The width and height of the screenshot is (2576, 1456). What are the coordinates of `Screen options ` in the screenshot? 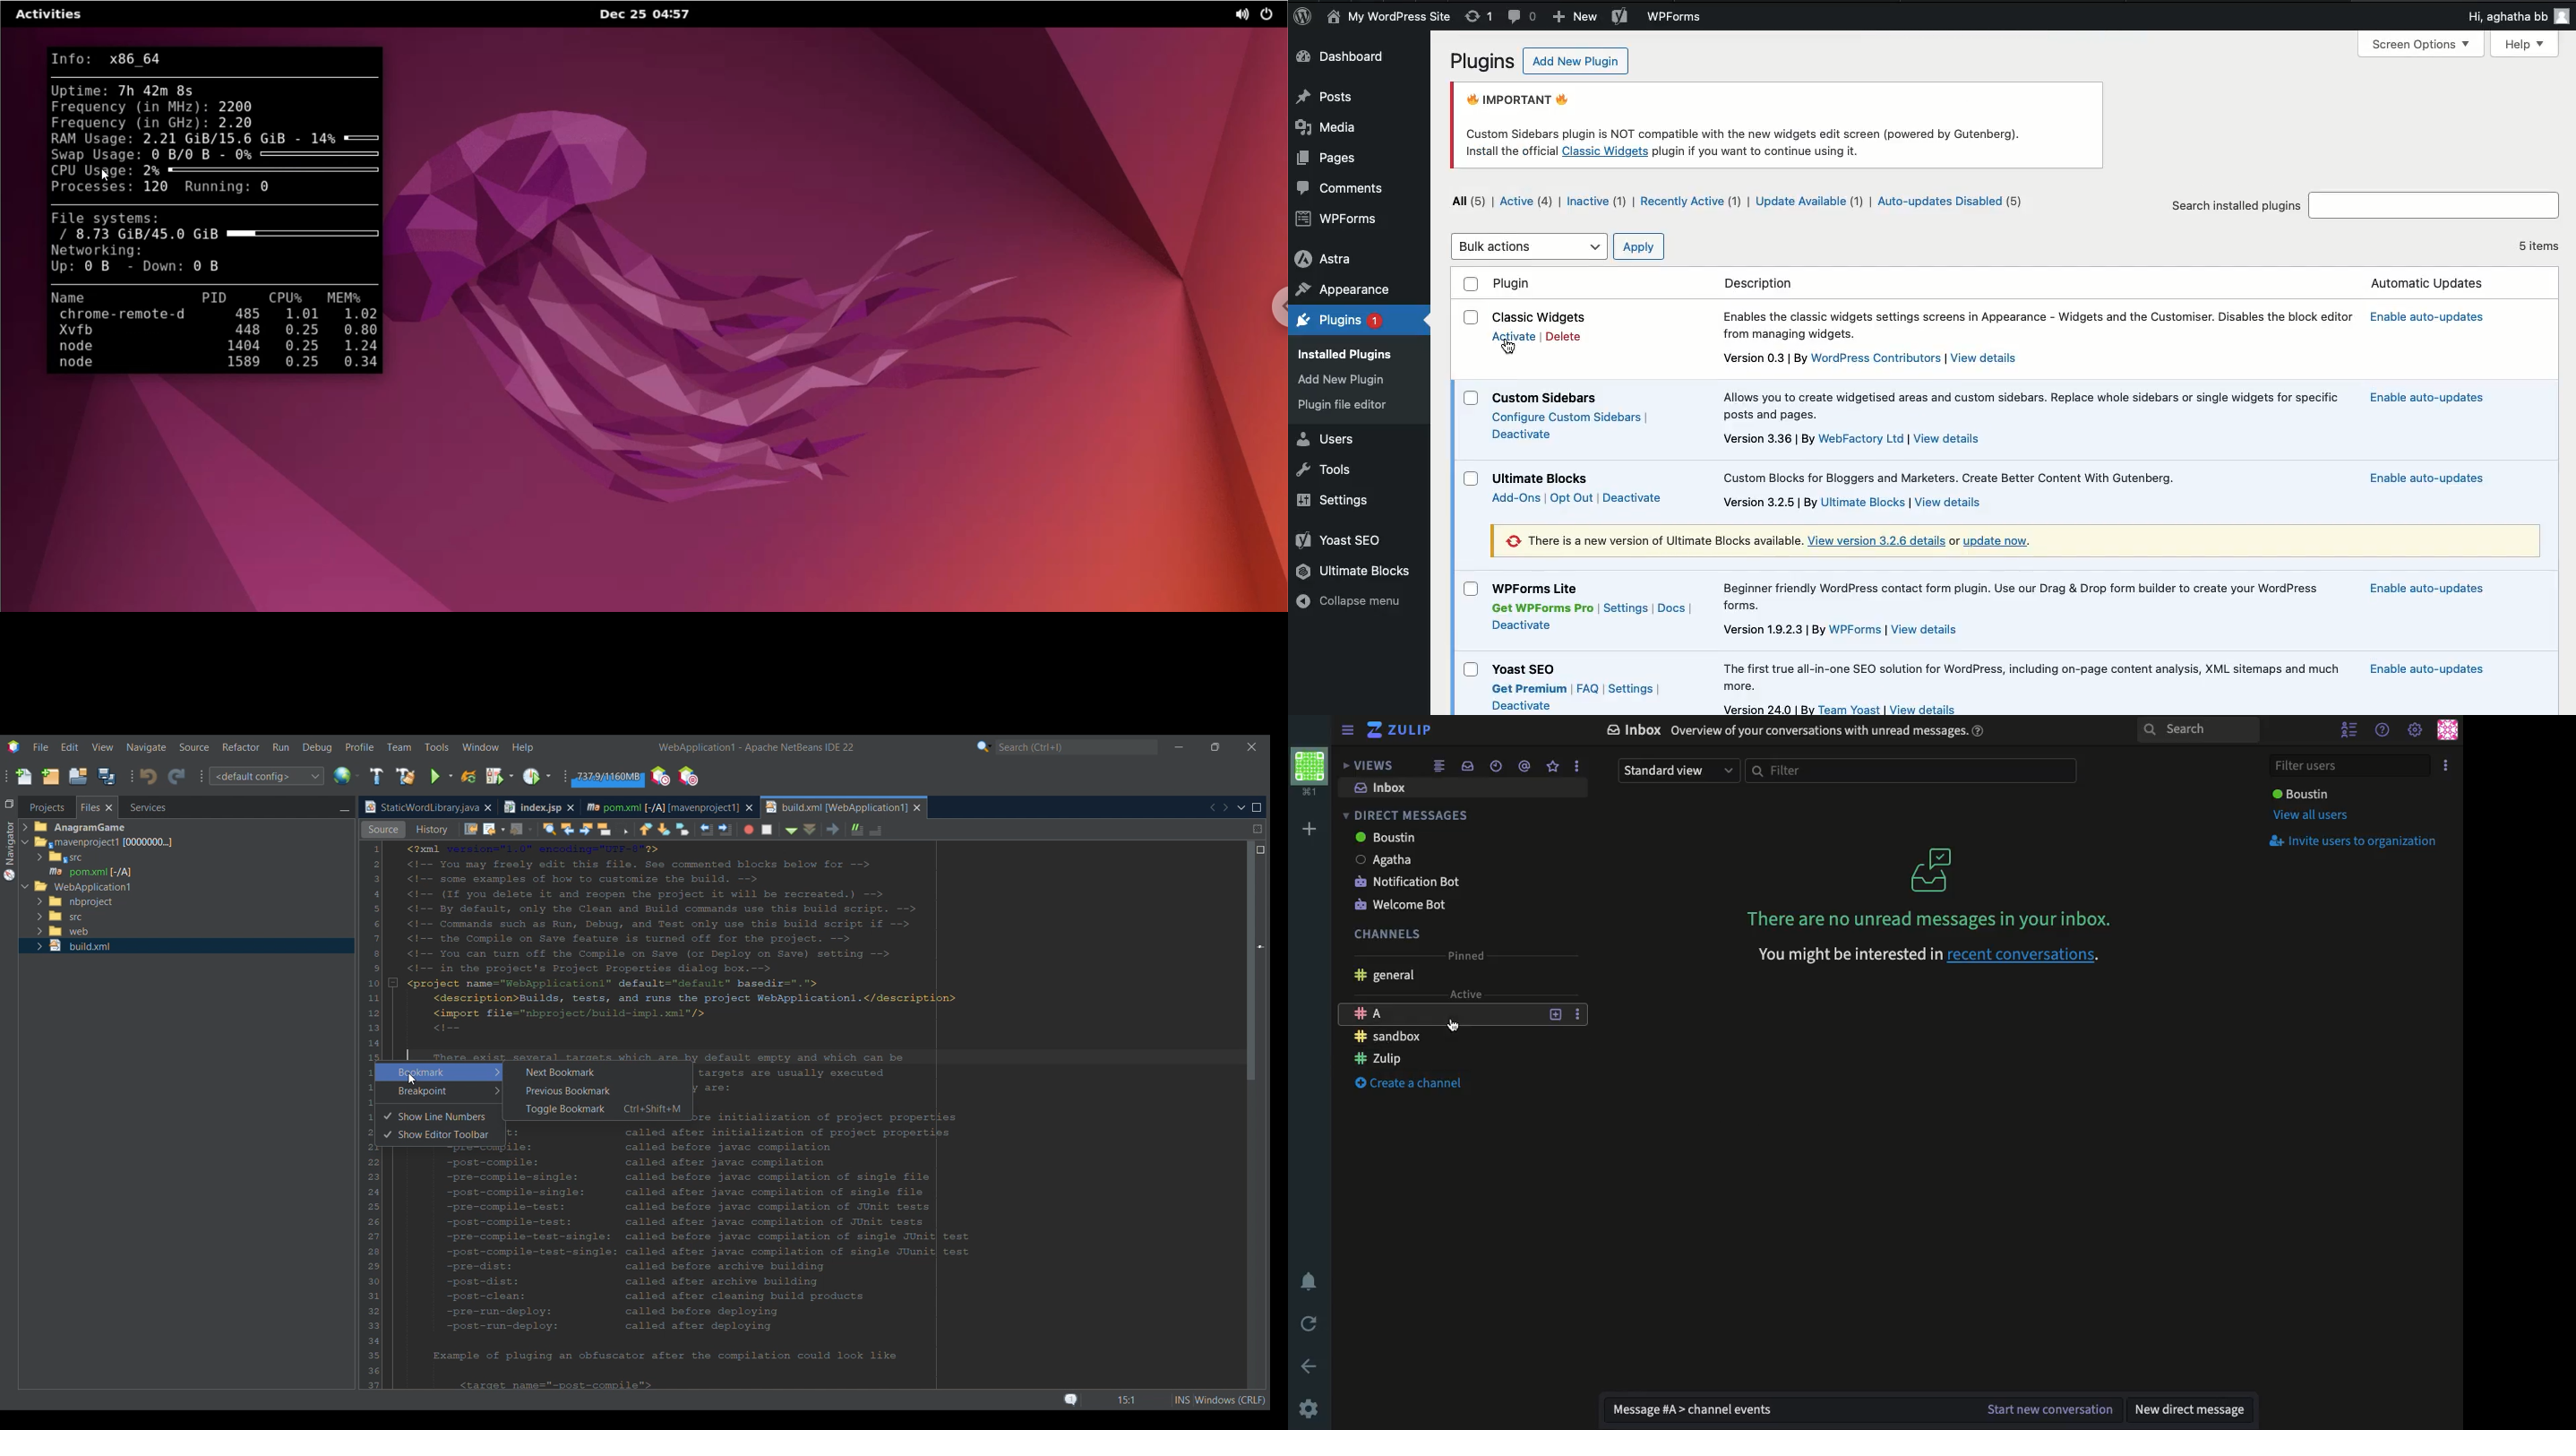 It's located at (2422, 45).